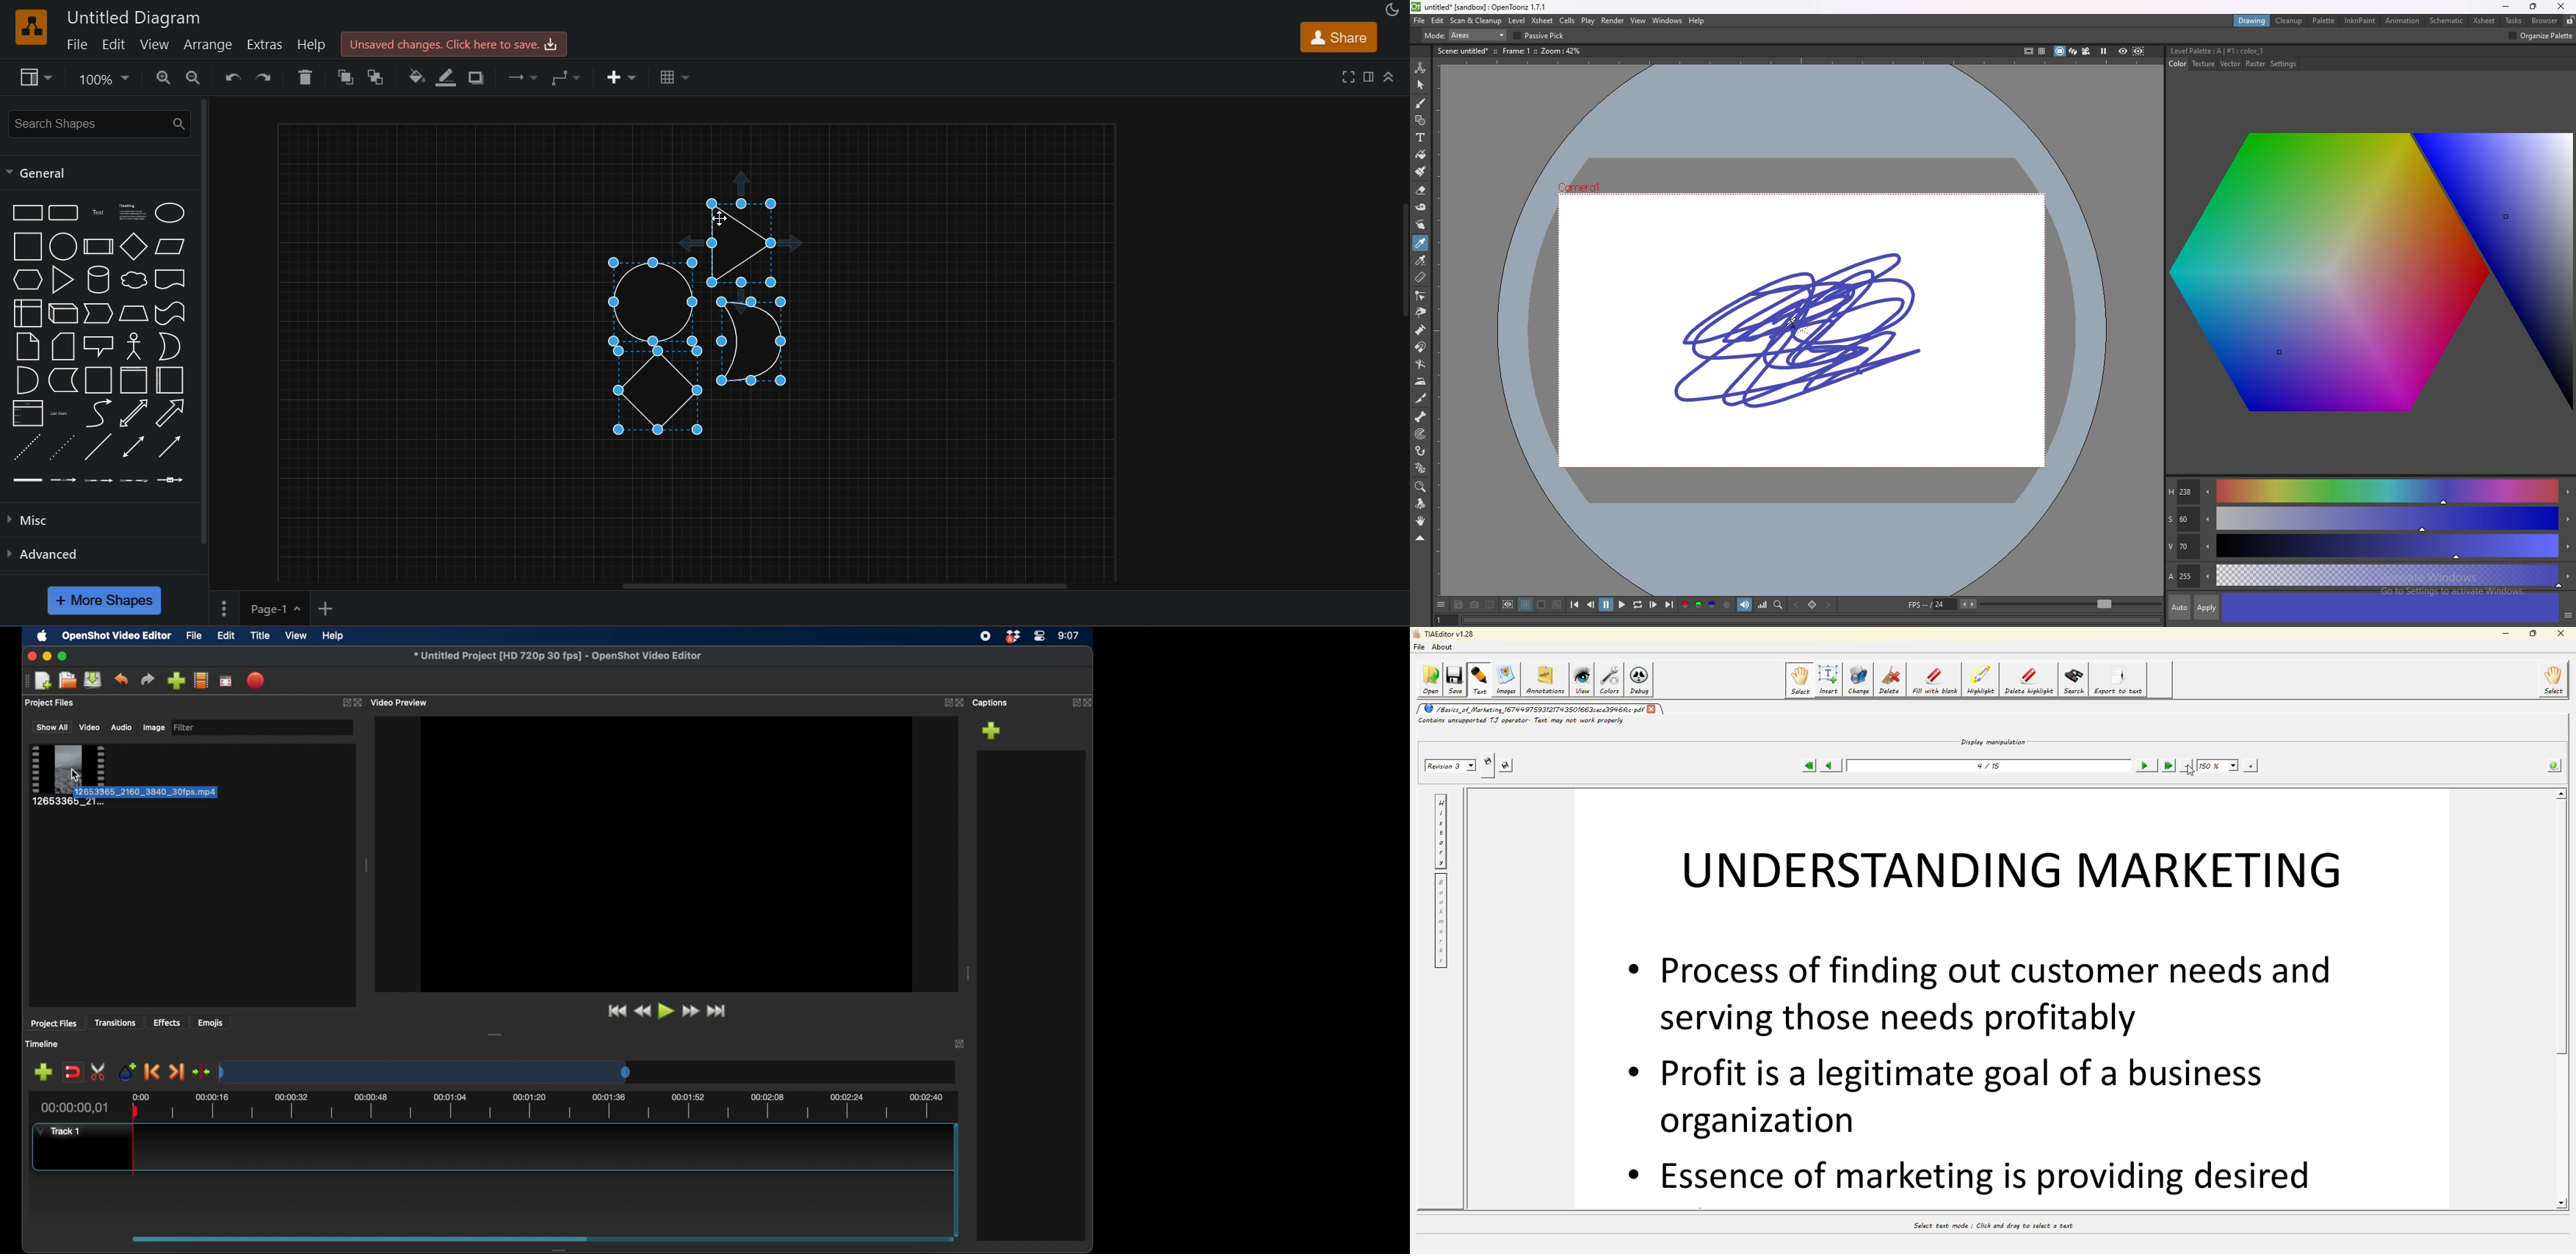 This screenshot has width=2576, height=1260. What do you see at coordinates (75, 44) in the screenshot?
I see `file` at bounding box center [75, 44].